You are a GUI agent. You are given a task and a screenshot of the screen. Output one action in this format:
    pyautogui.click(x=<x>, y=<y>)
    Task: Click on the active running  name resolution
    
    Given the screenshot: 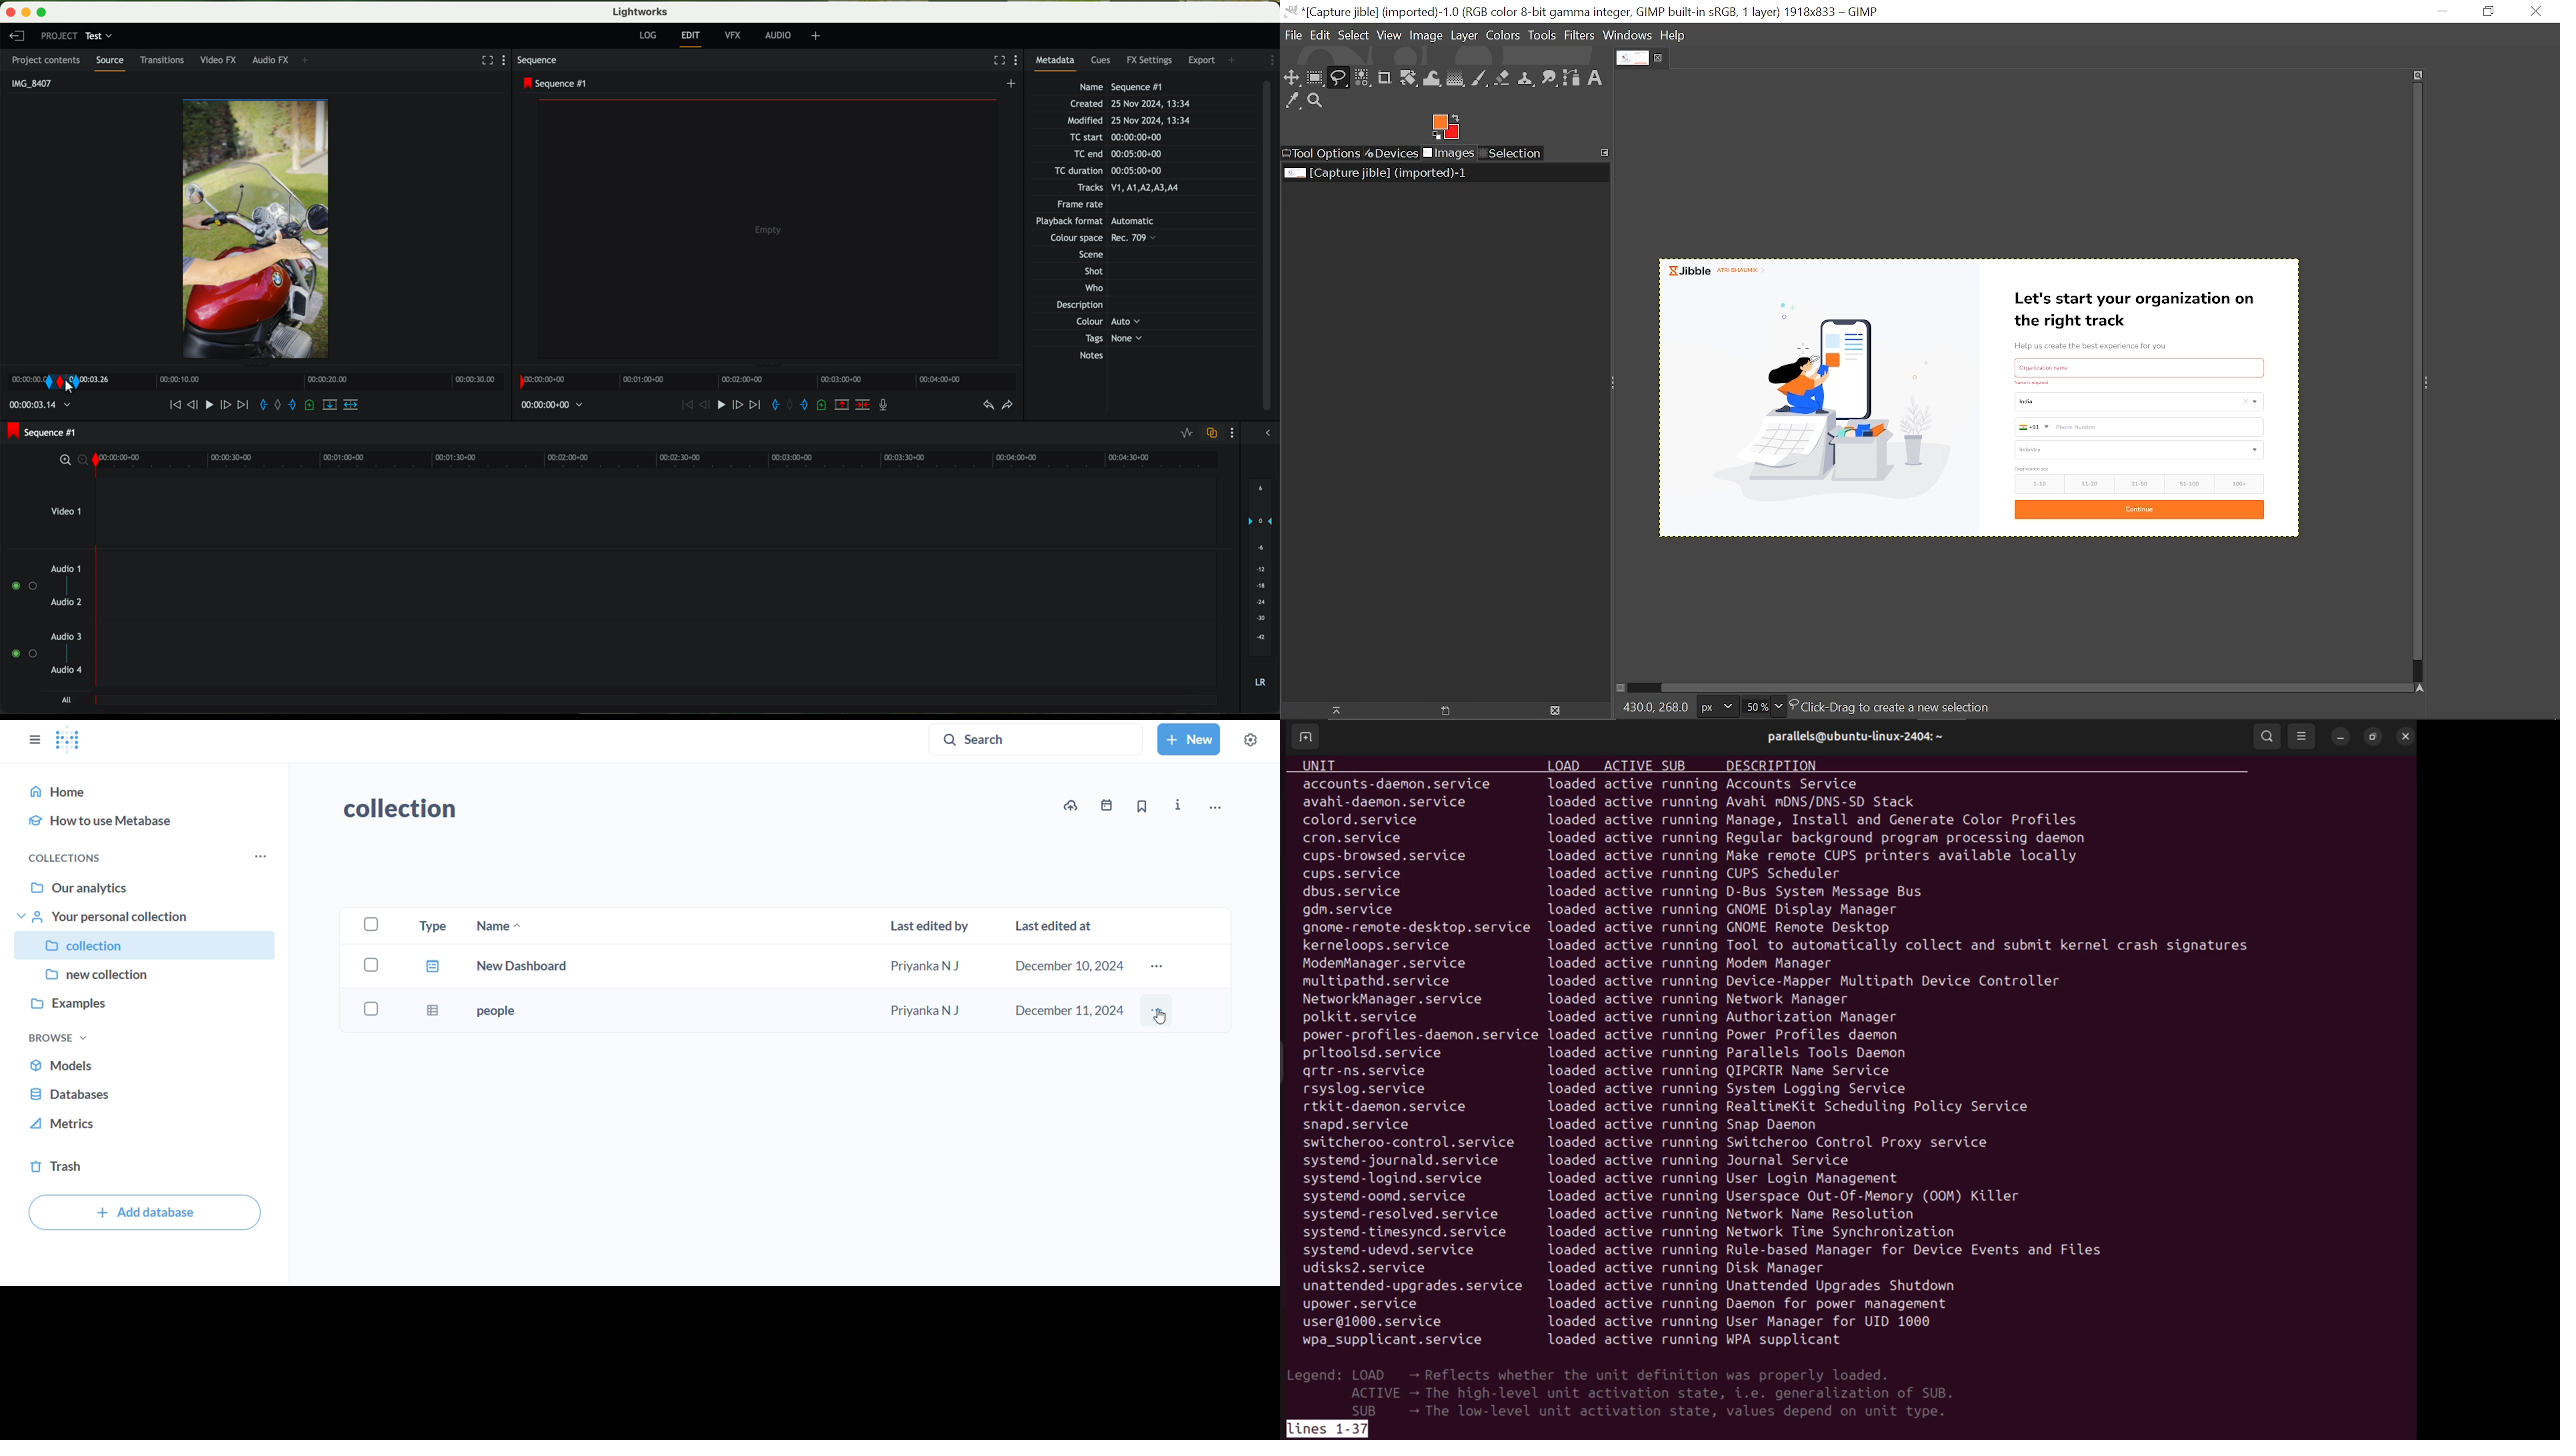 What is the action you would take?
    pyautogui.click(x=1788, y=1216)
    